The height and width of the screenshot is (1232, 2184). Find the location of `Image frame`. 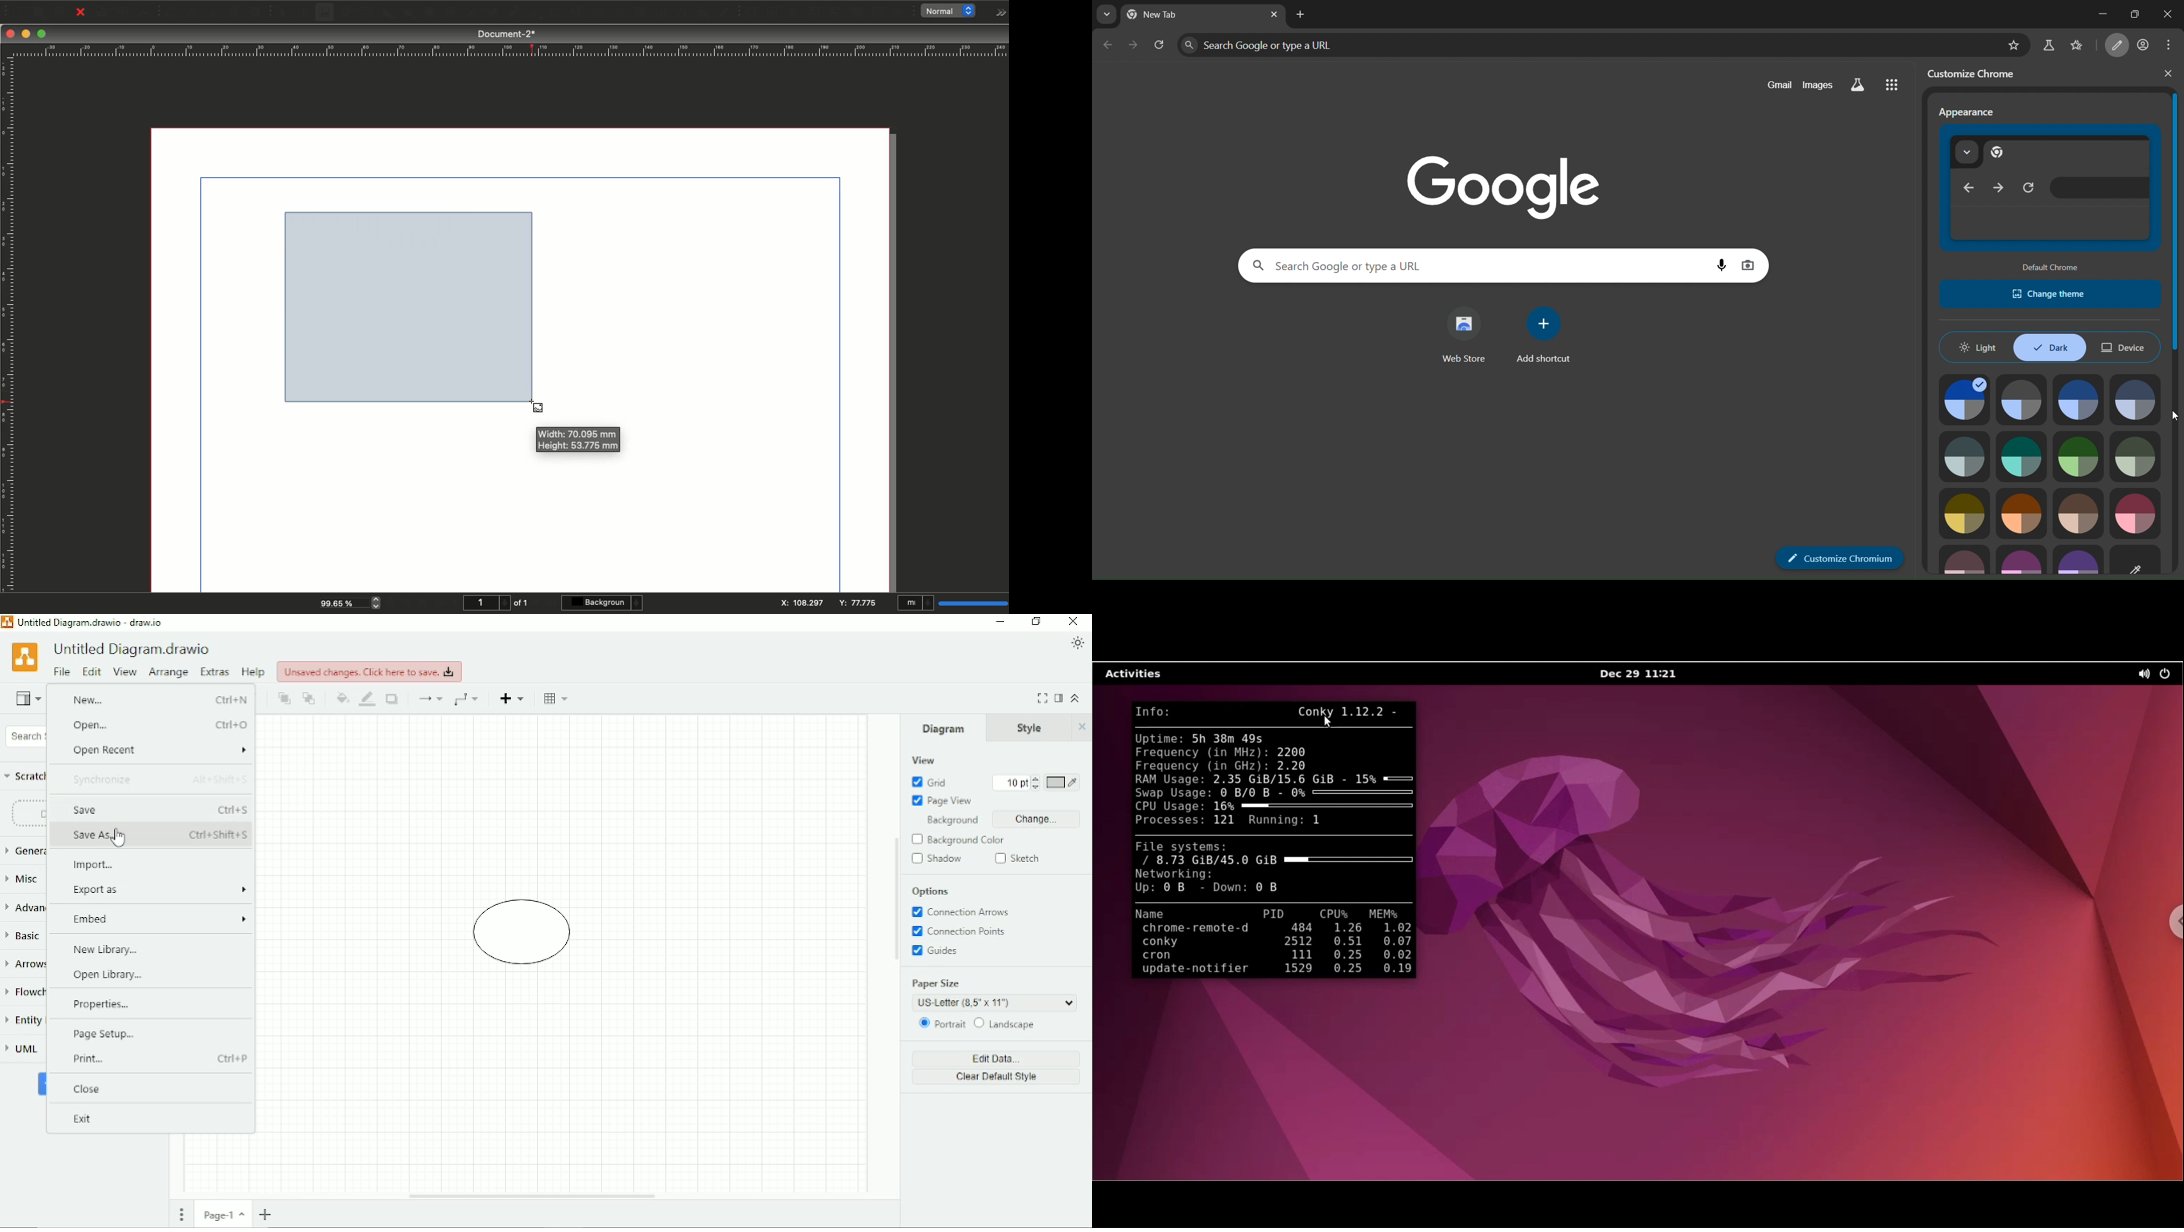

Image frame is located at coordinates (327, 14).